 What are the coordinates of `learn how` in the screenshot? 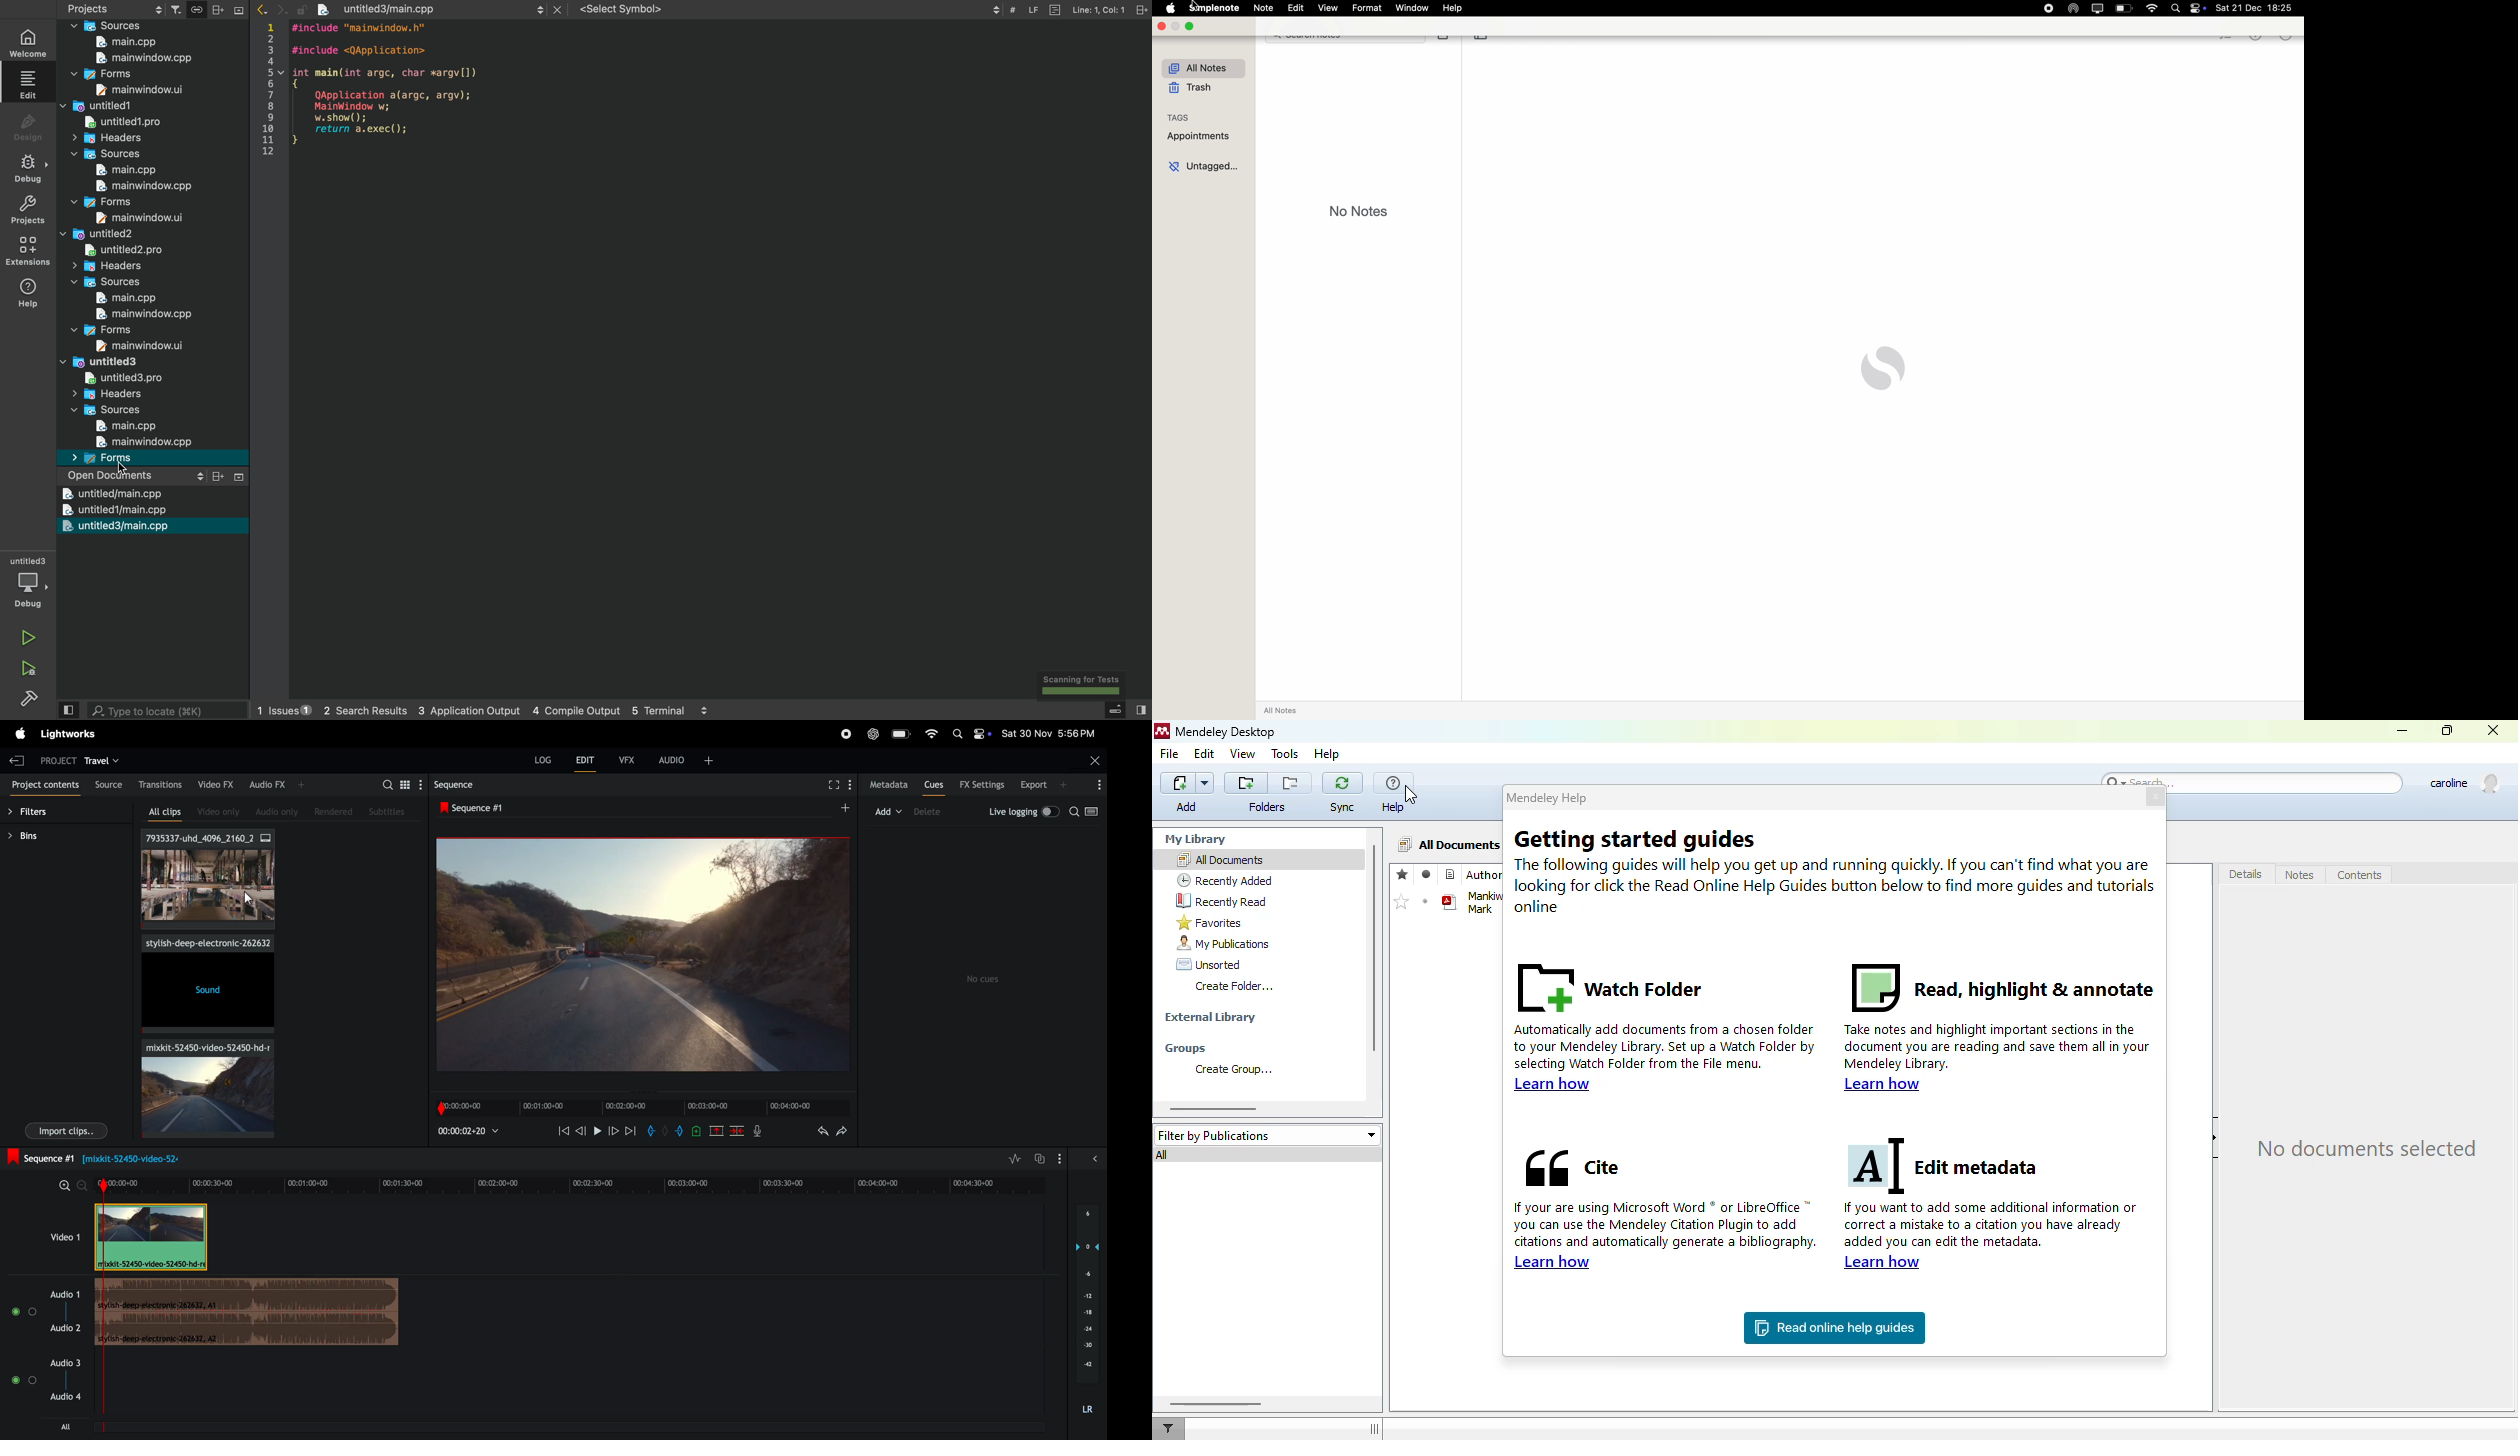 It's located at (1883, 1263).